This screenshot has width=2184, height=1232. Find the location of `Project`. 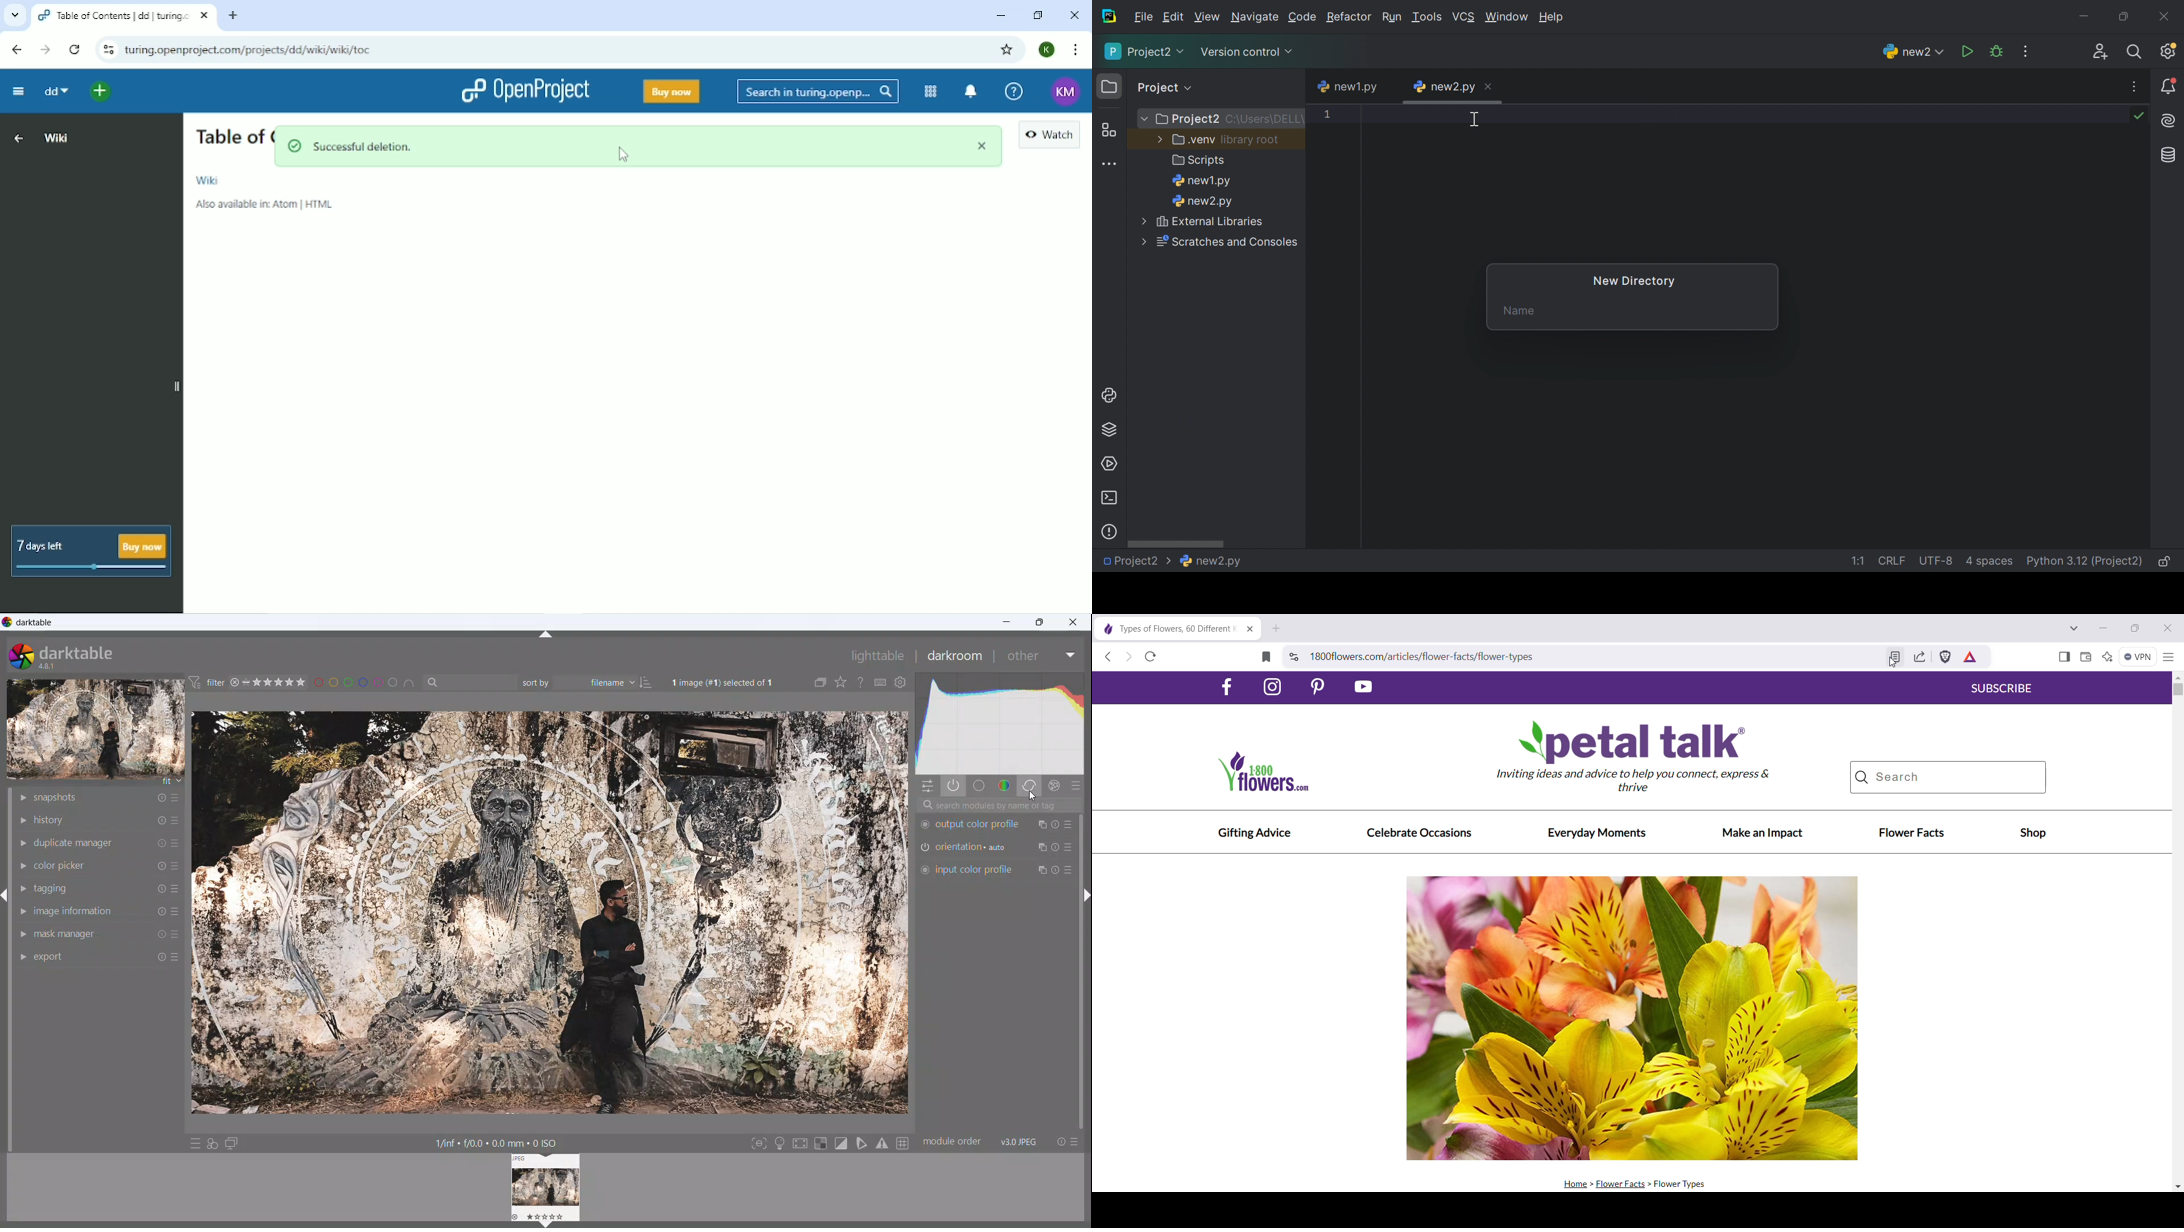

Project is located at coordinates (1166, 86).